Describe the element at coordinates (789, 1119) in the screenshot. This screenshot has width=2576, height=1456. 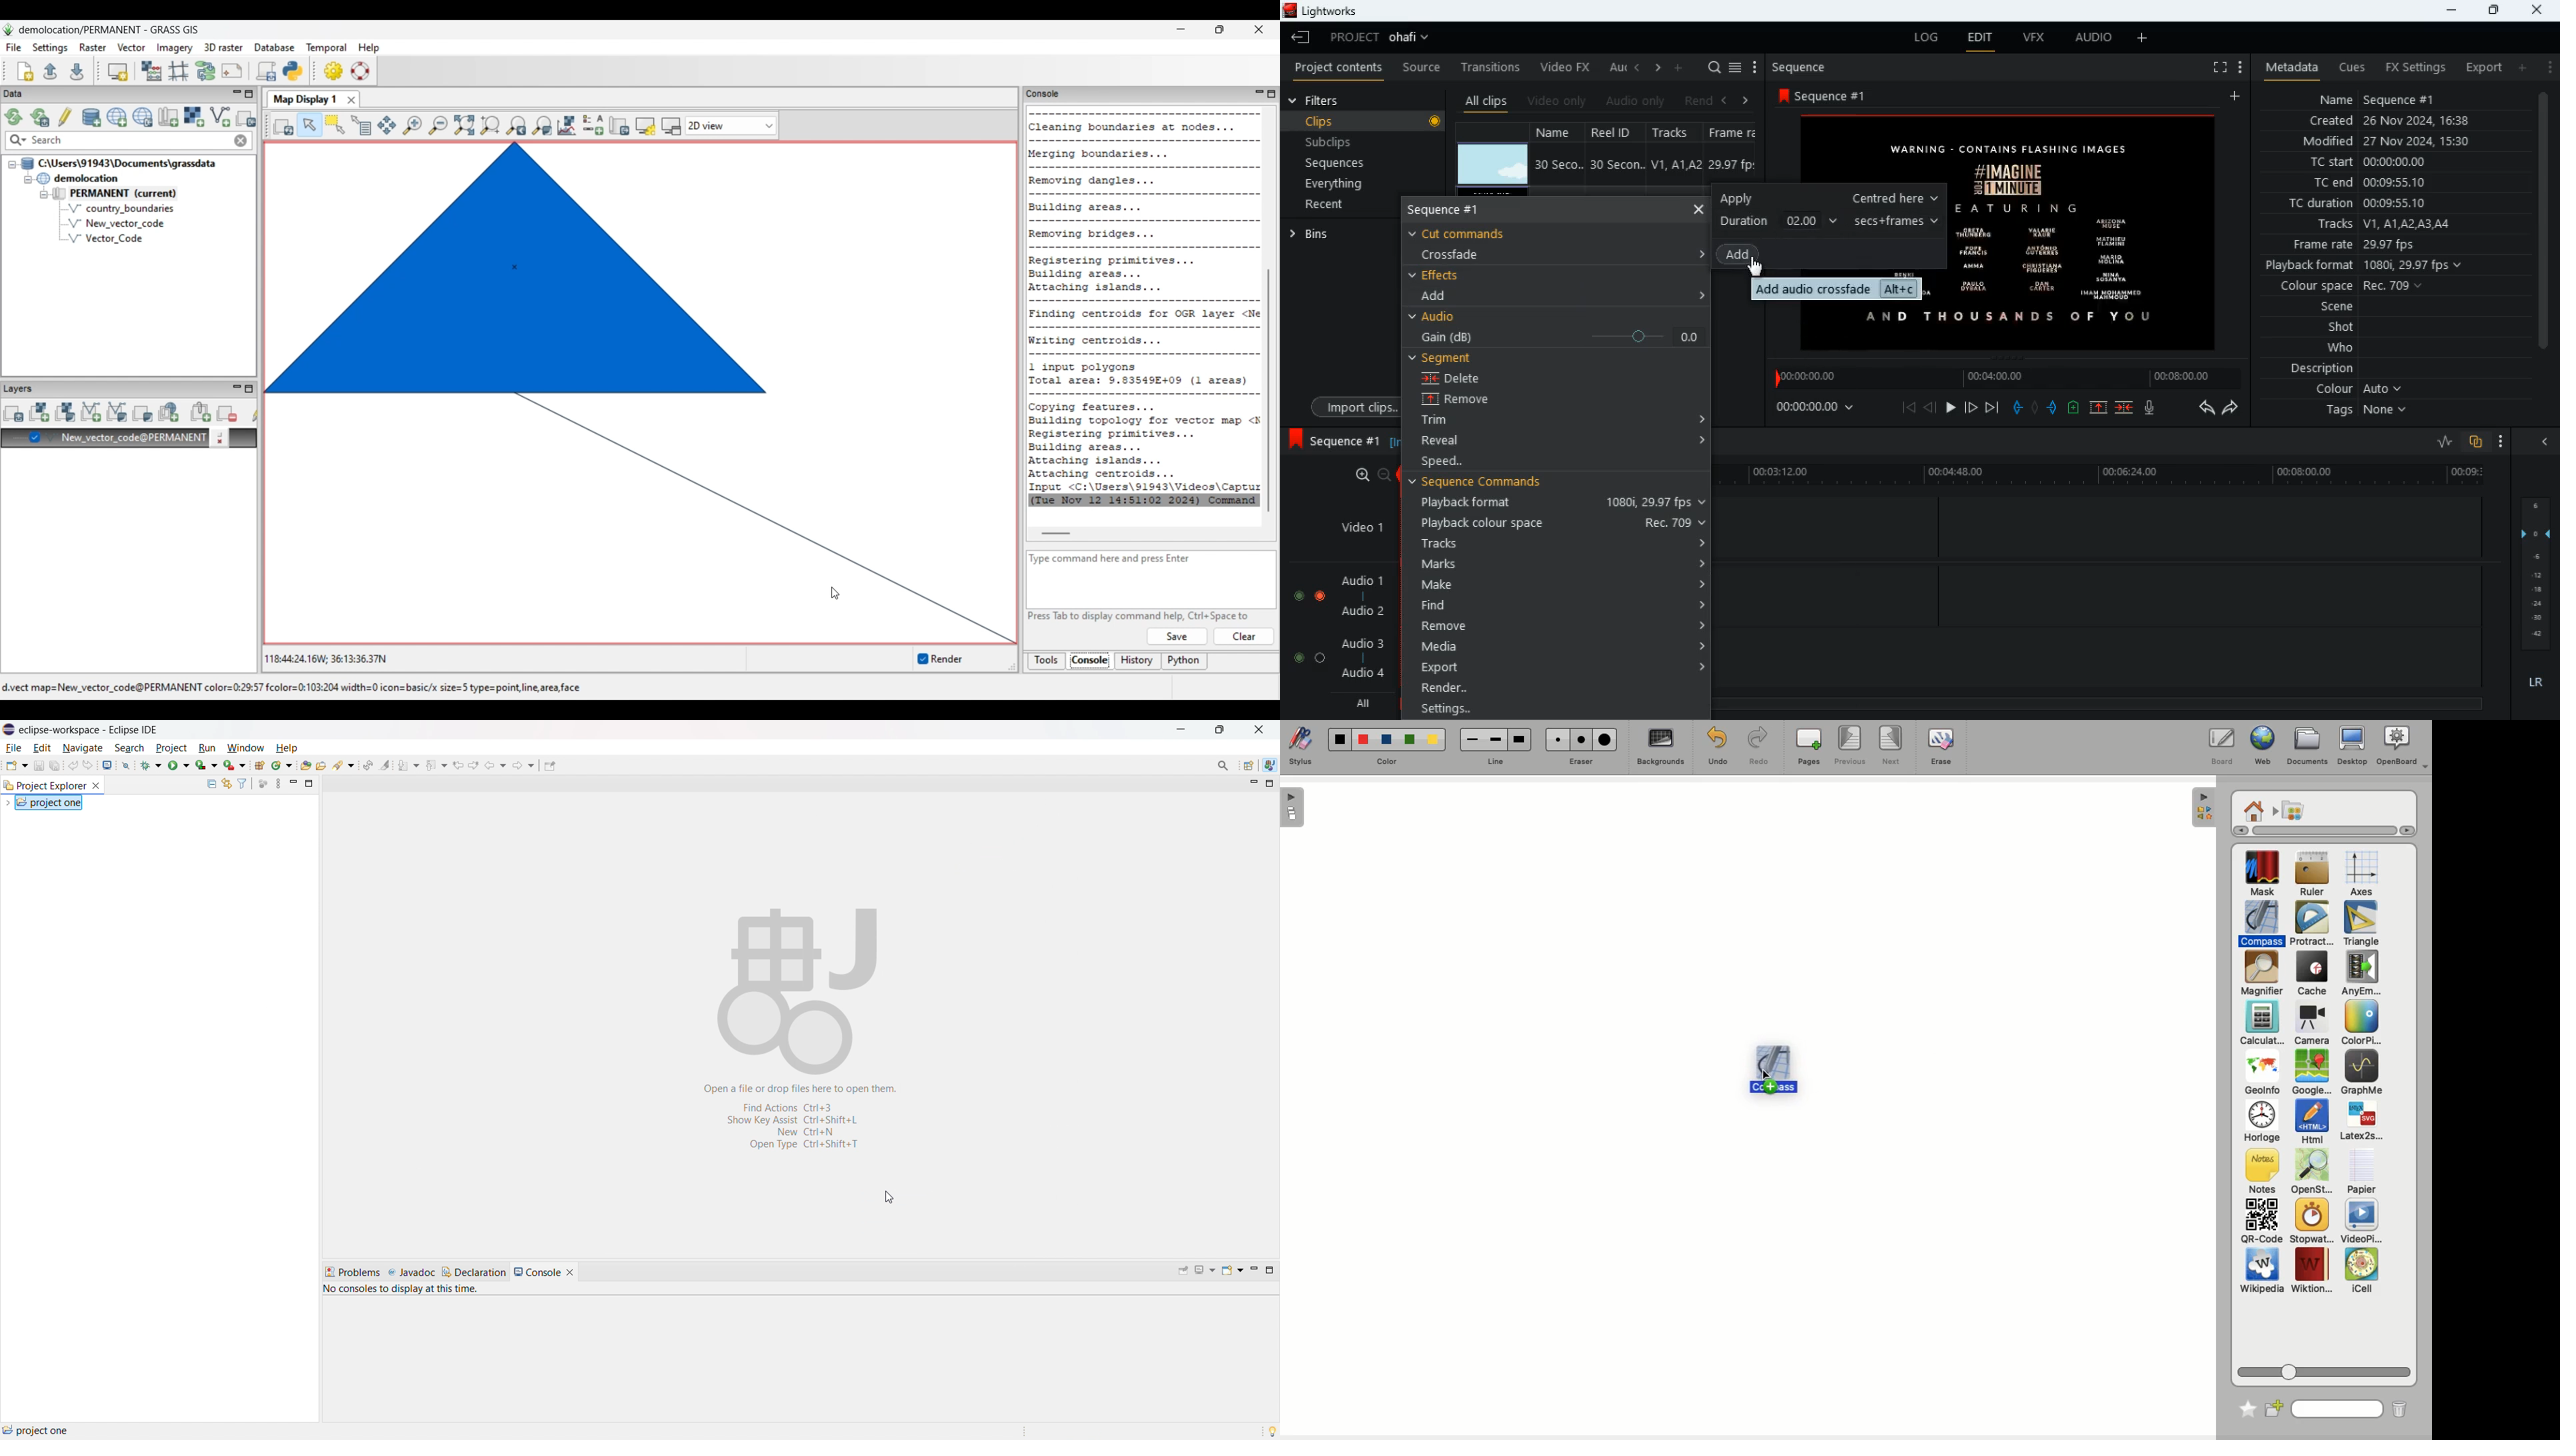
I see `show key assist ctrl+shift+L` at that location.